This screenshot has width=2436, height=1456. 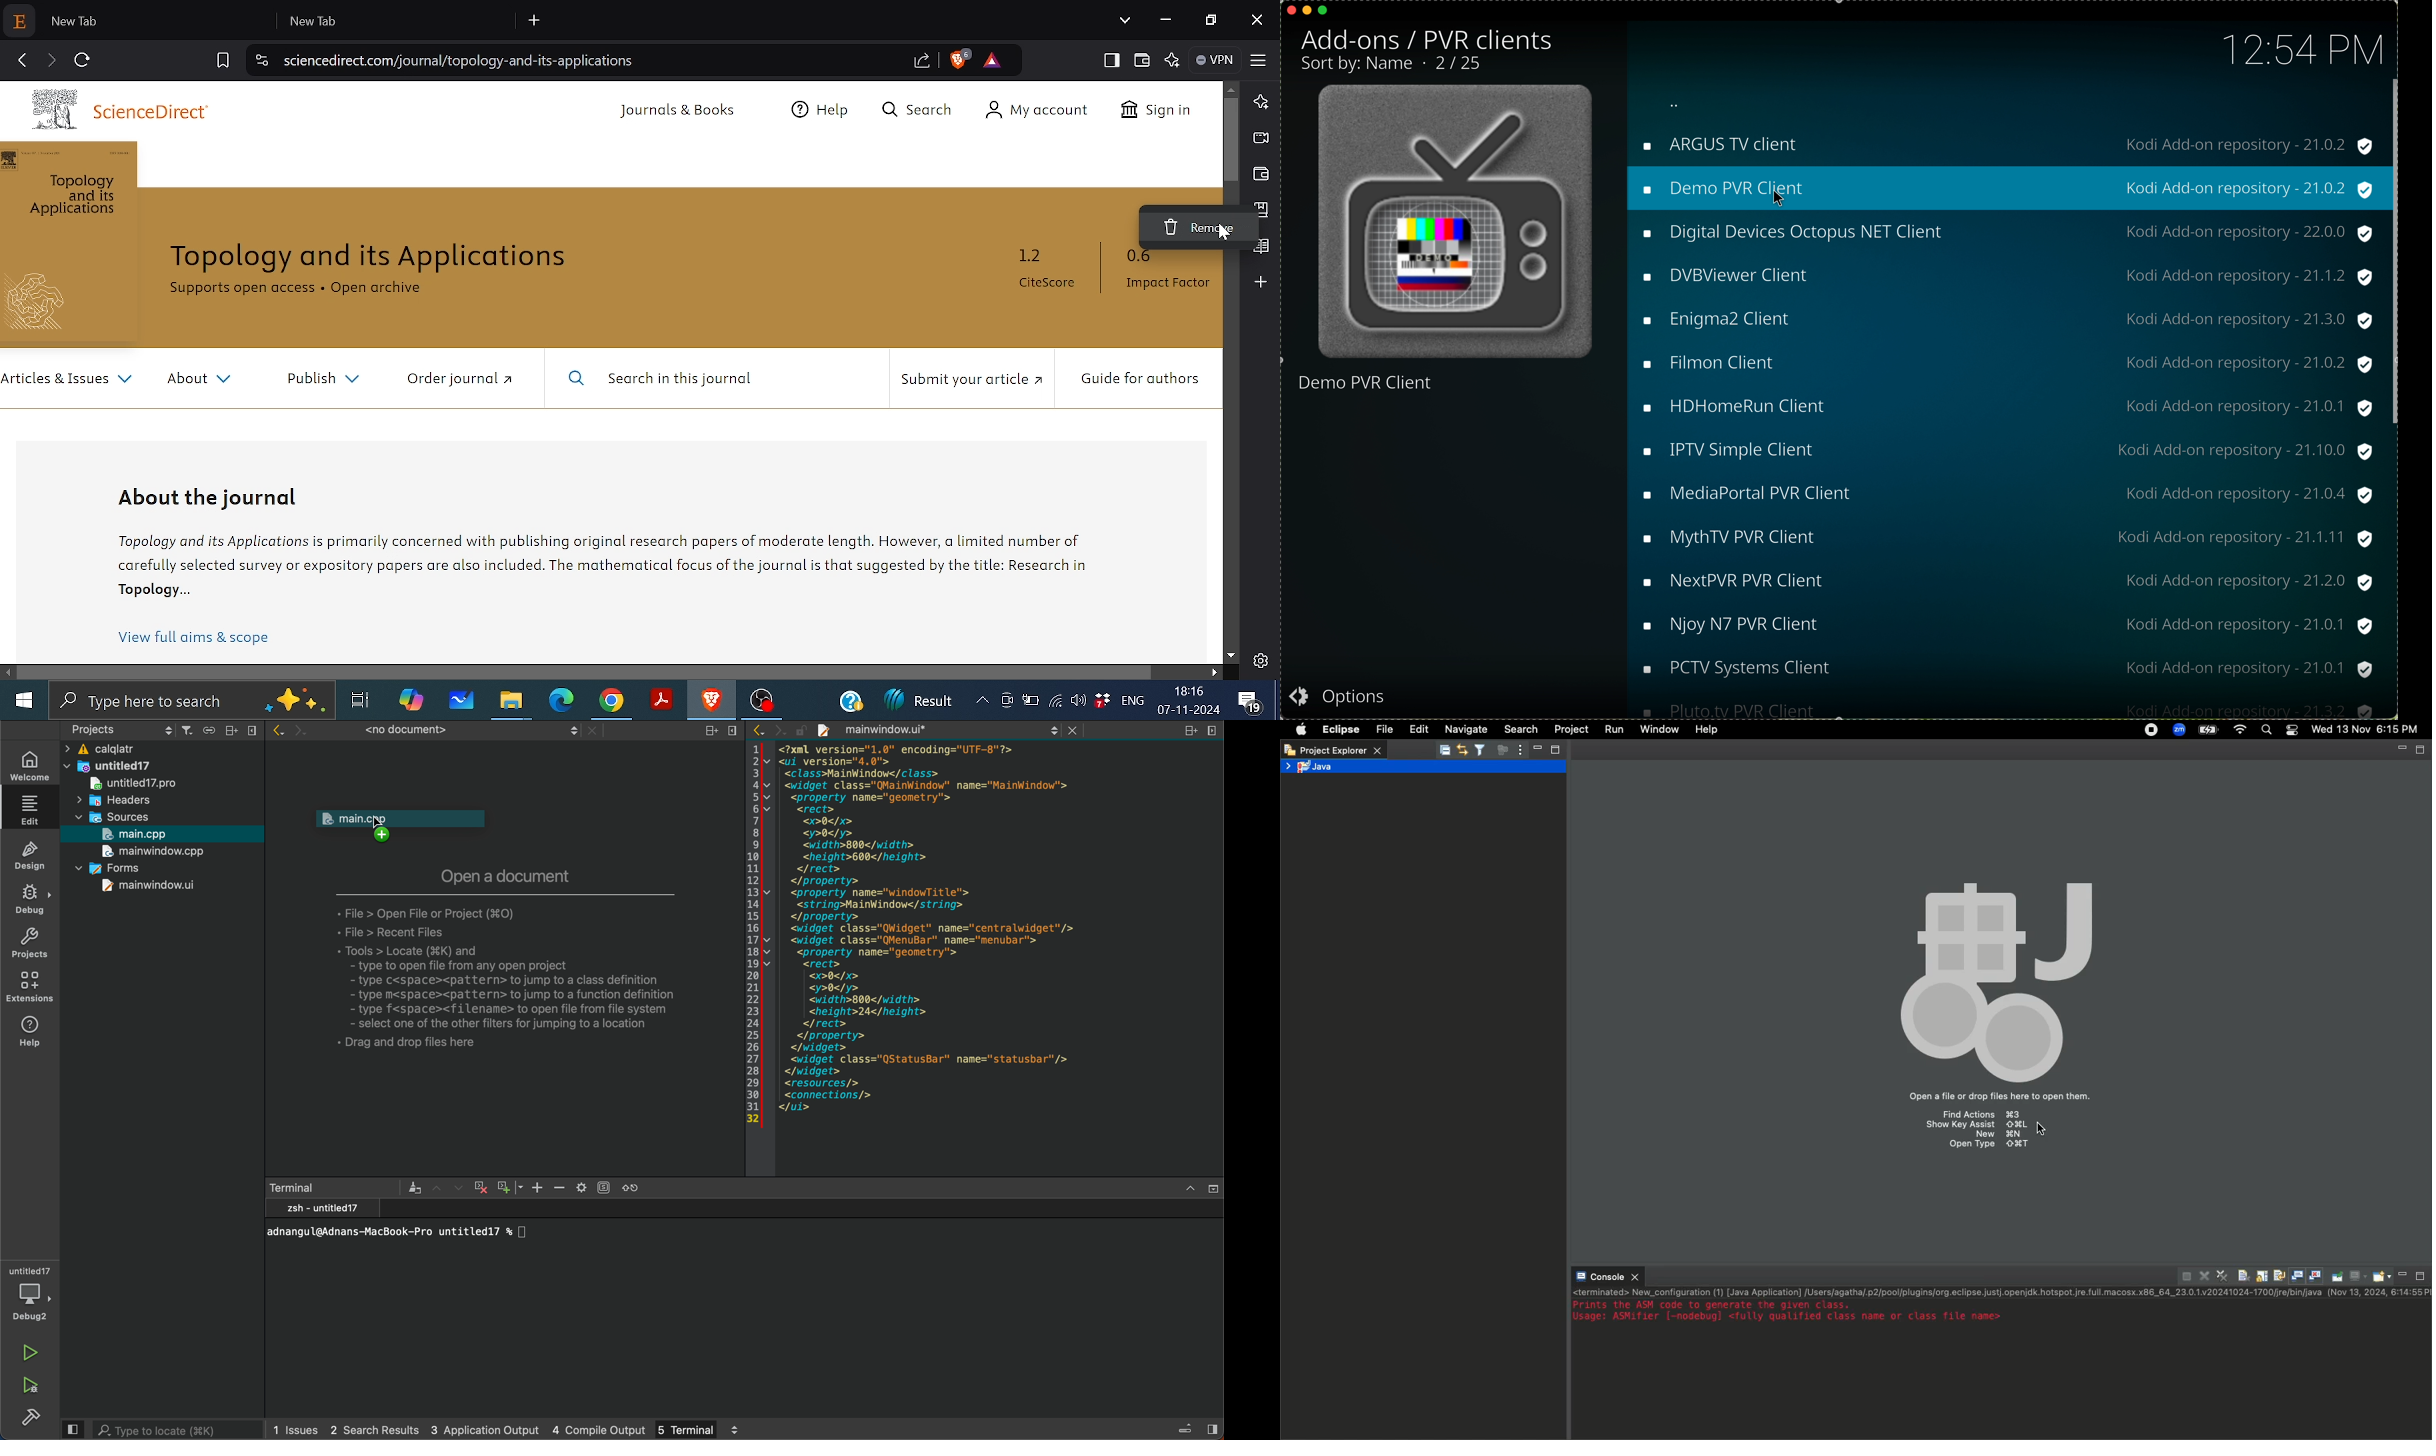 I want to click on Brave rewards, so click(x=992, y=60).